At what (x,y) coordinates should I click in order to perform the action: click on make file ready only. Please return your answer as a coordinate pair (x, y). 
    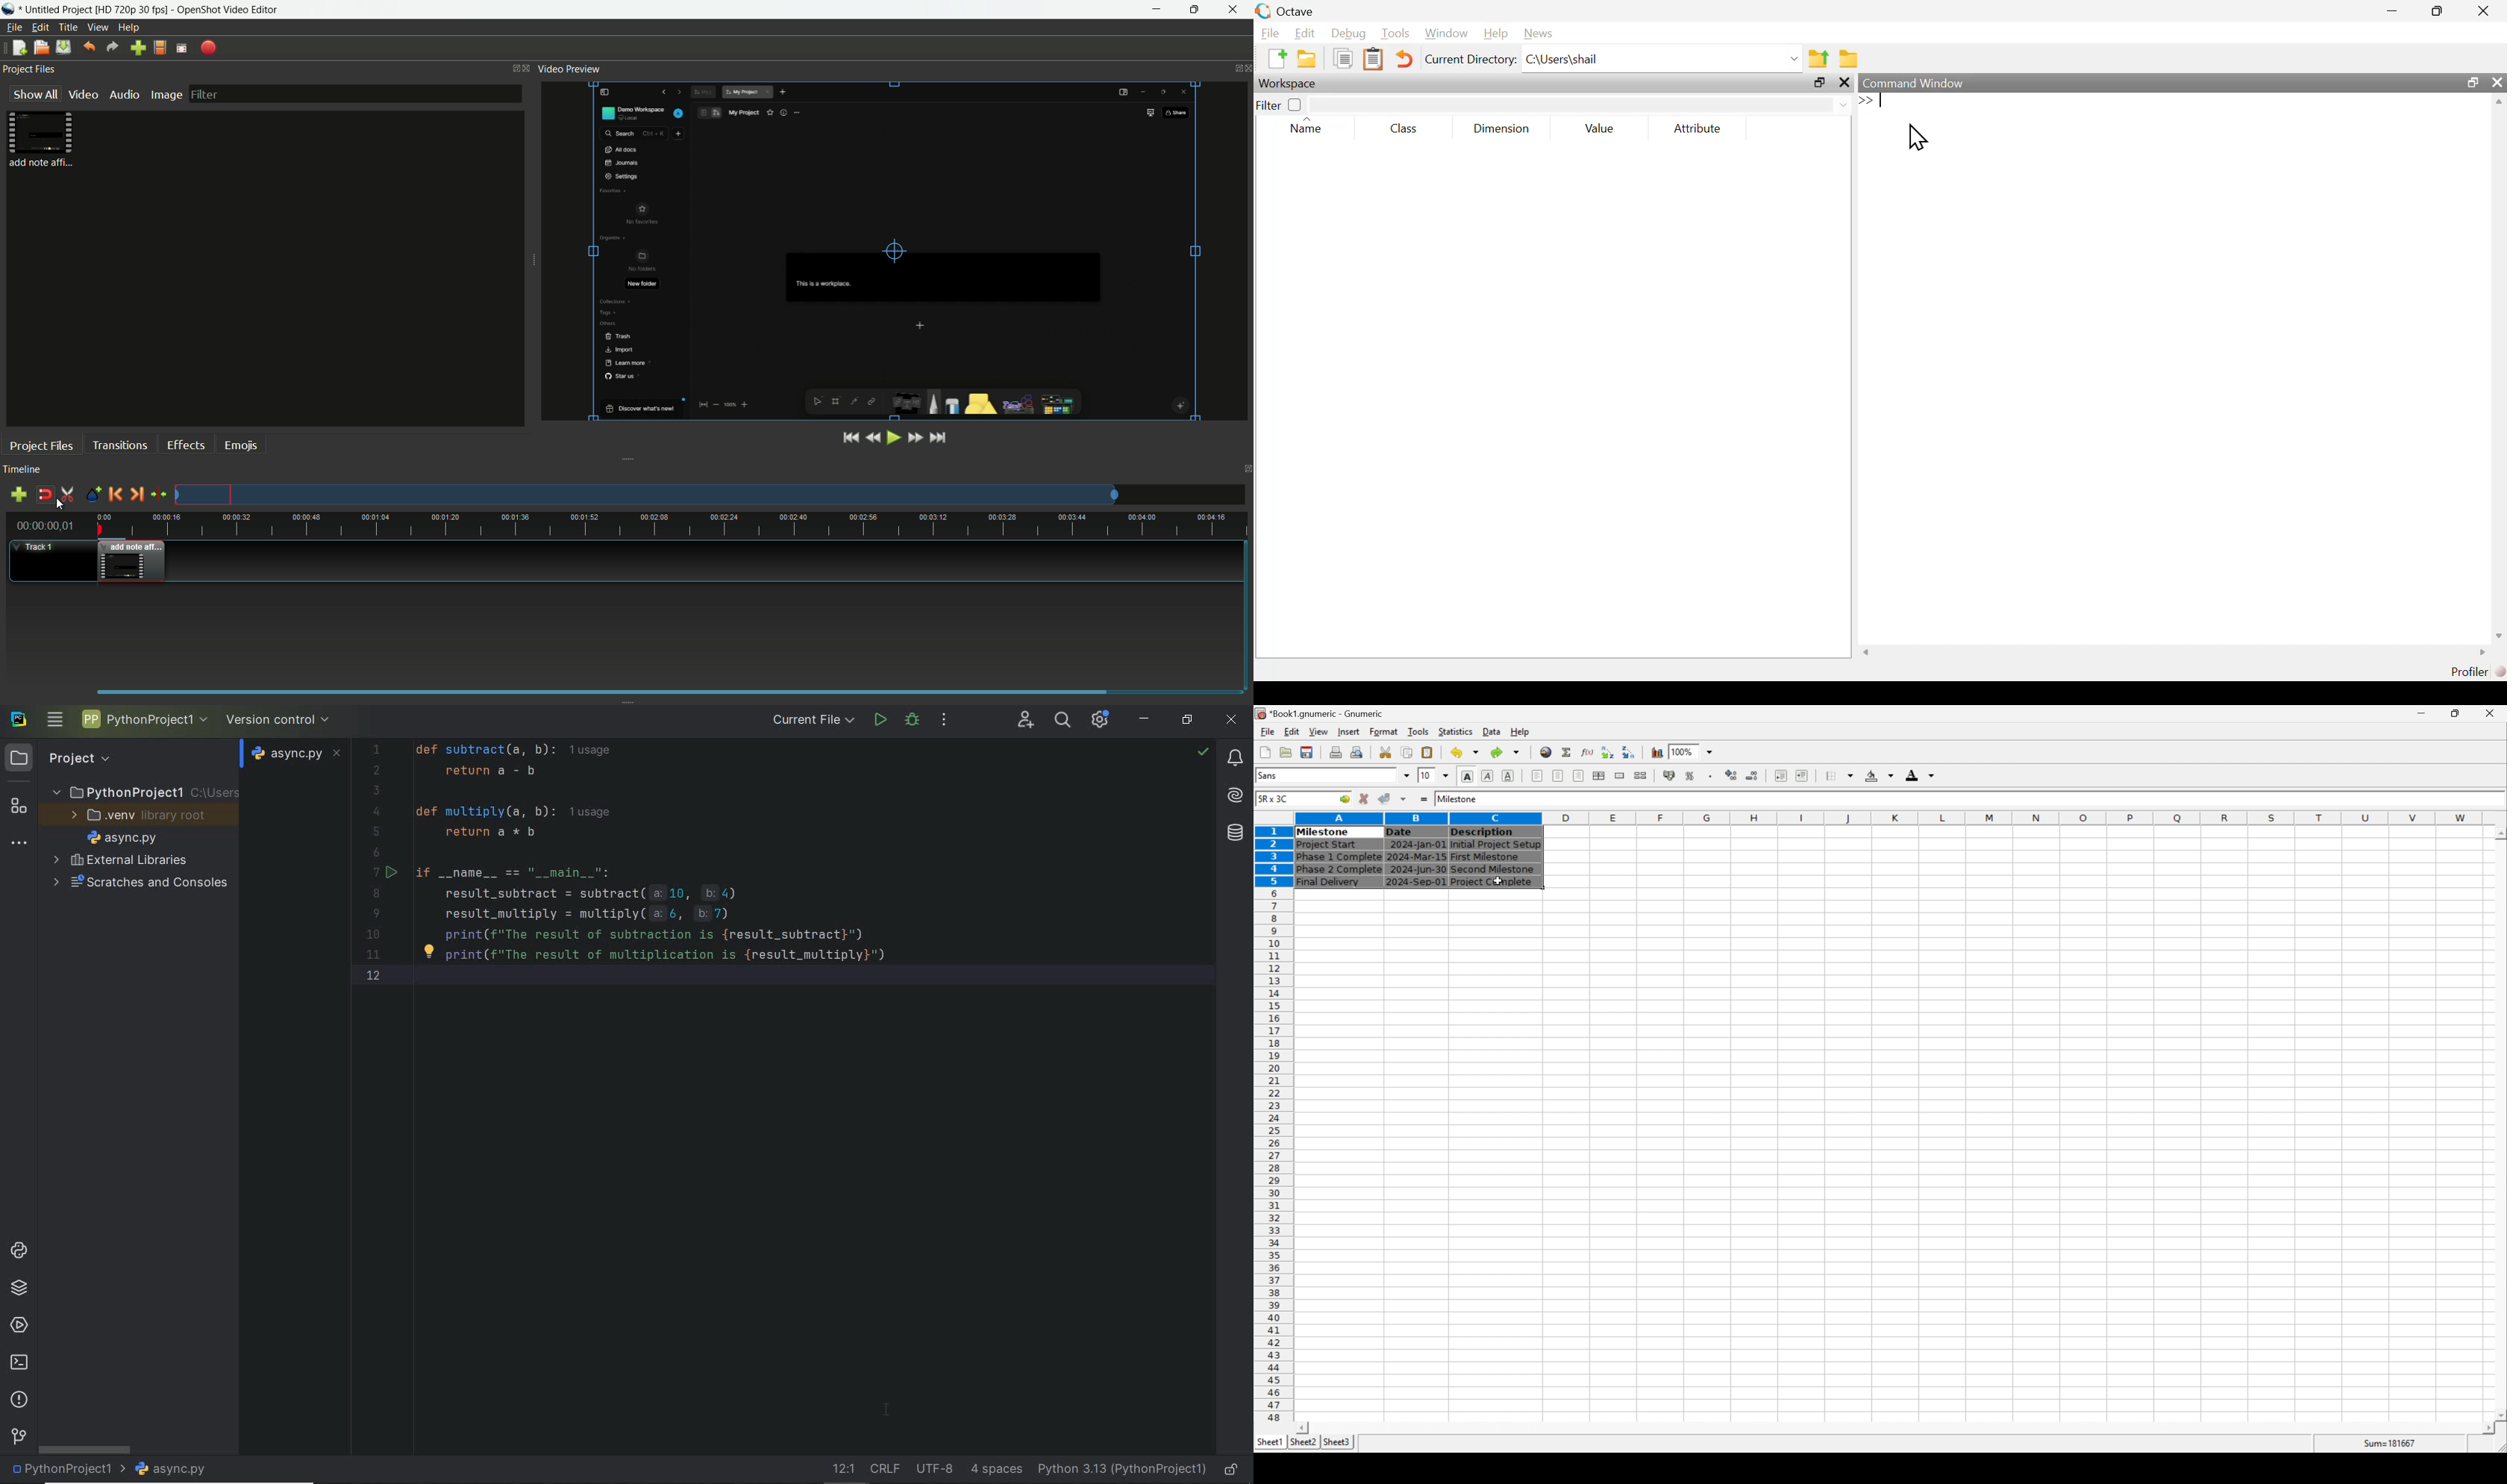
    Looking at the image, I should click on (1231, 1471).